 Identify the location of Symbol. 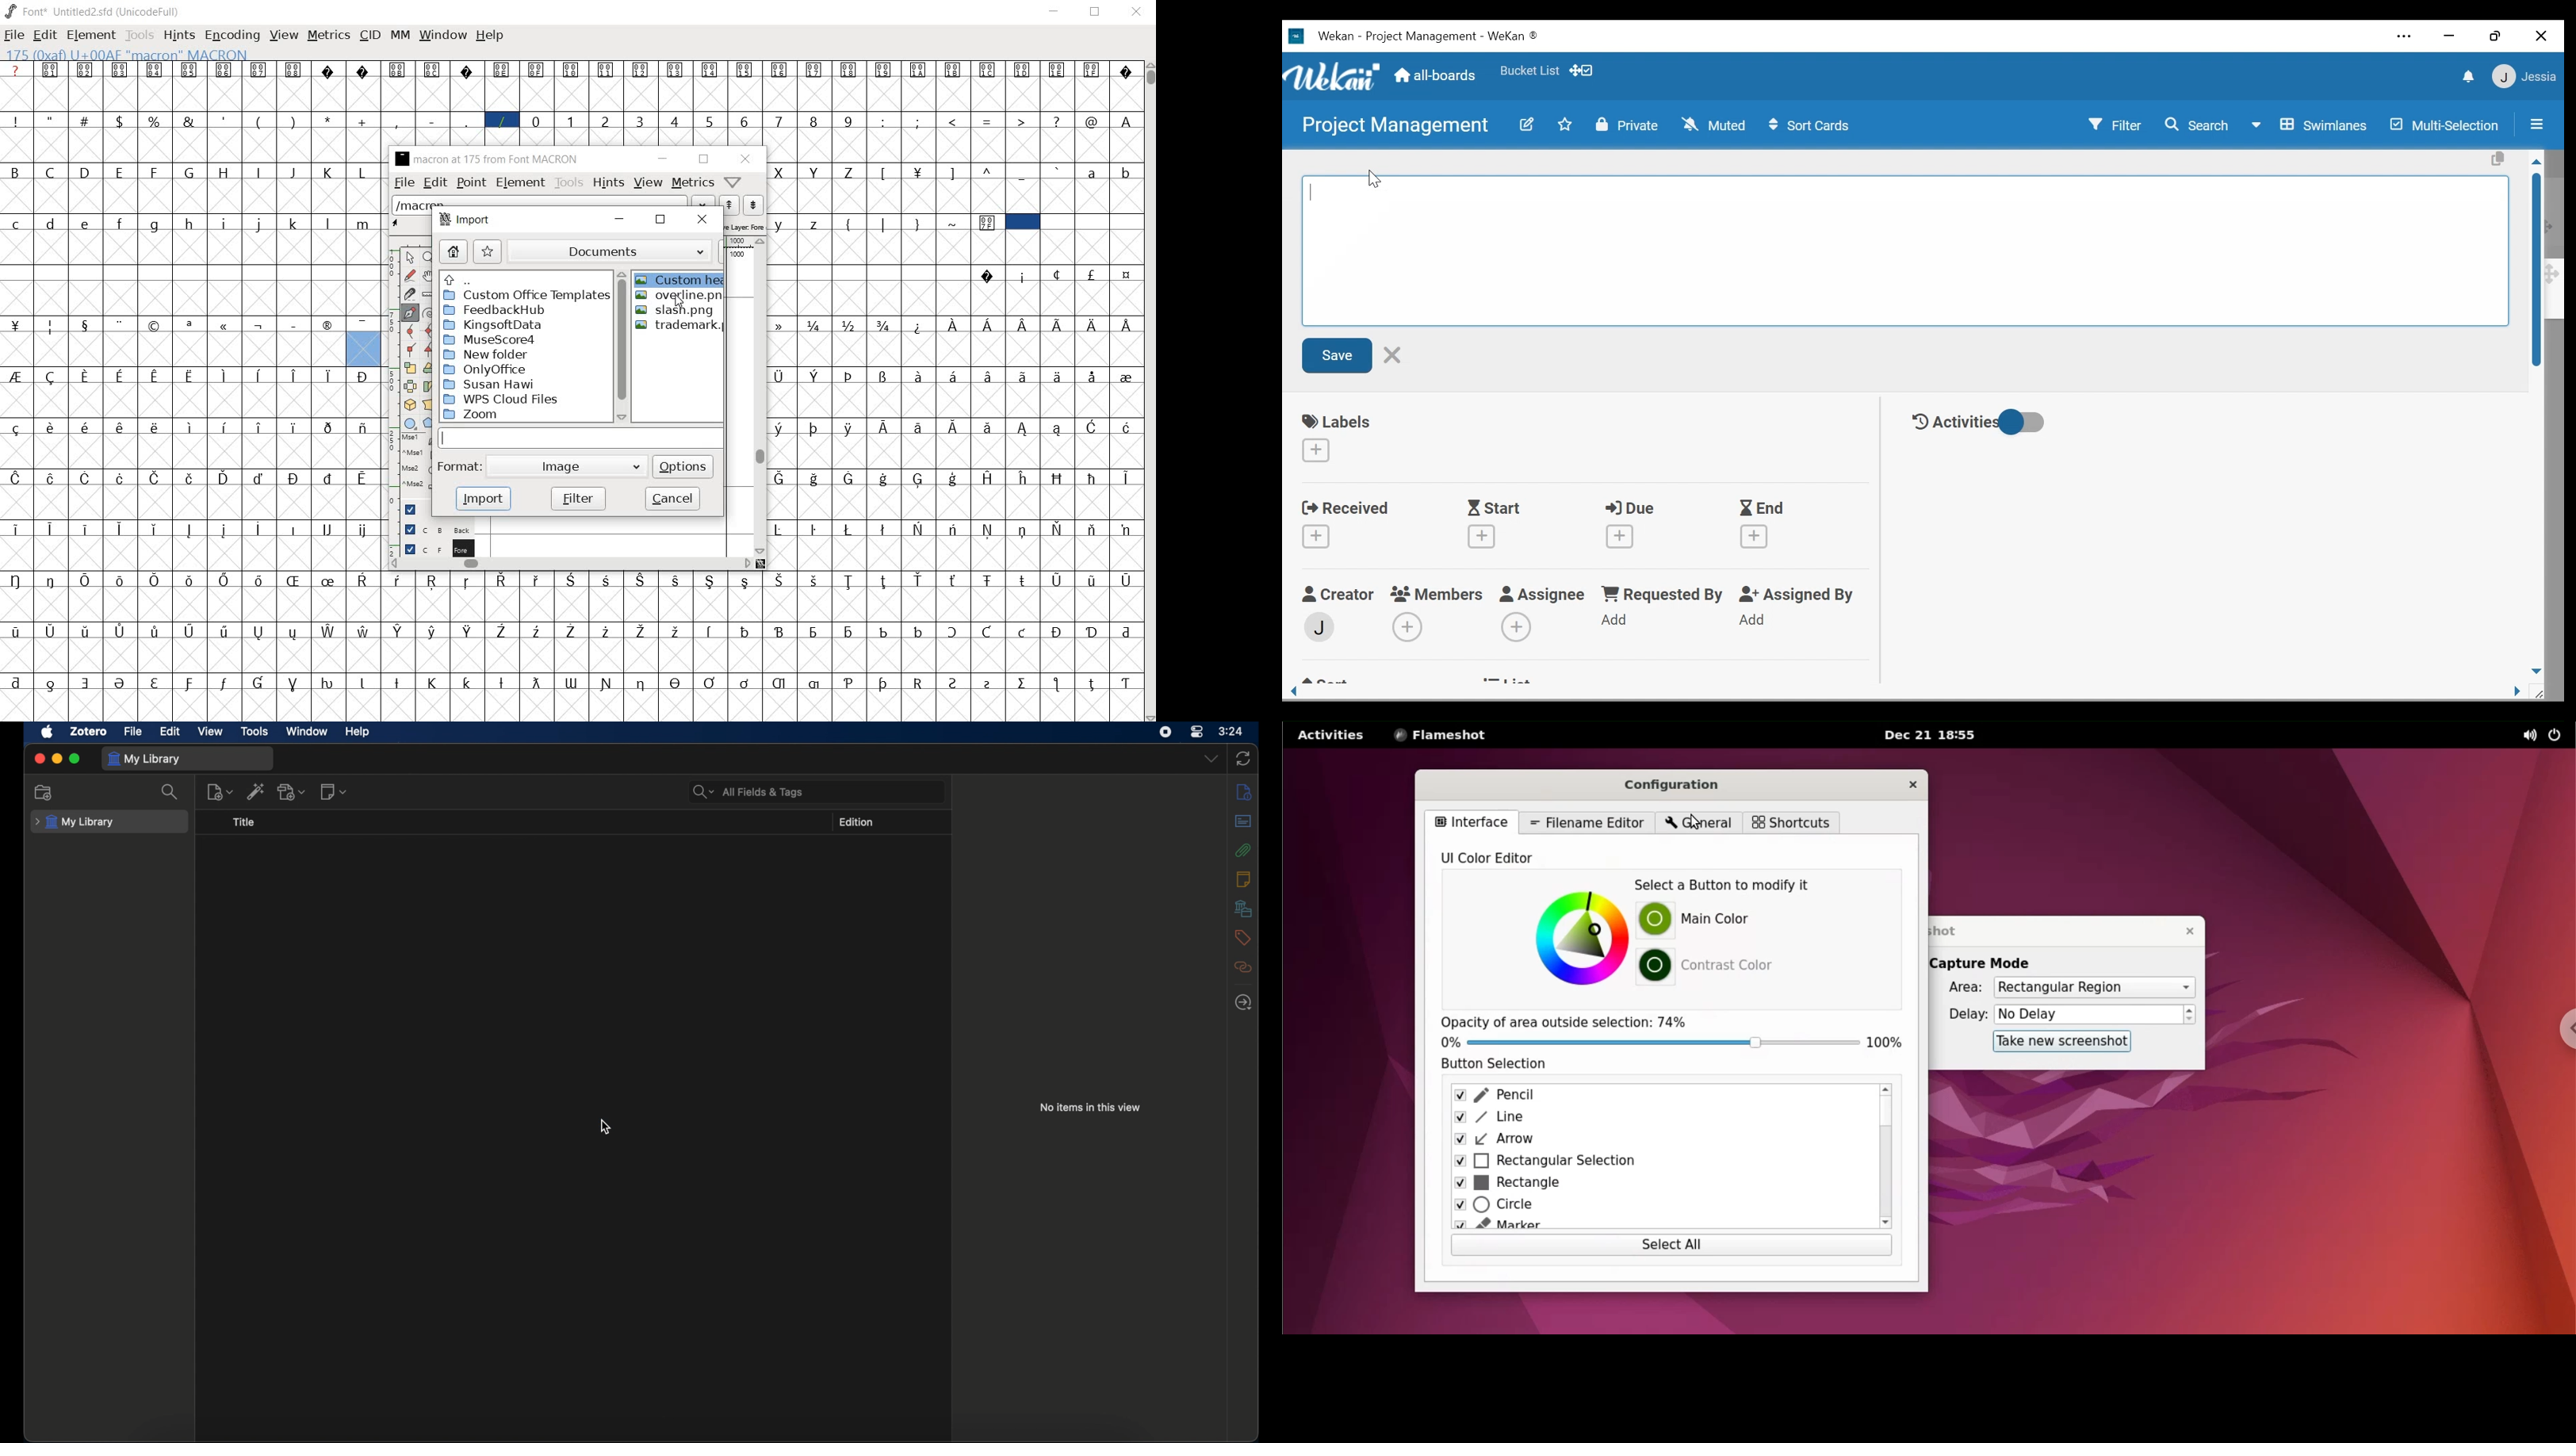
(1022, 477).